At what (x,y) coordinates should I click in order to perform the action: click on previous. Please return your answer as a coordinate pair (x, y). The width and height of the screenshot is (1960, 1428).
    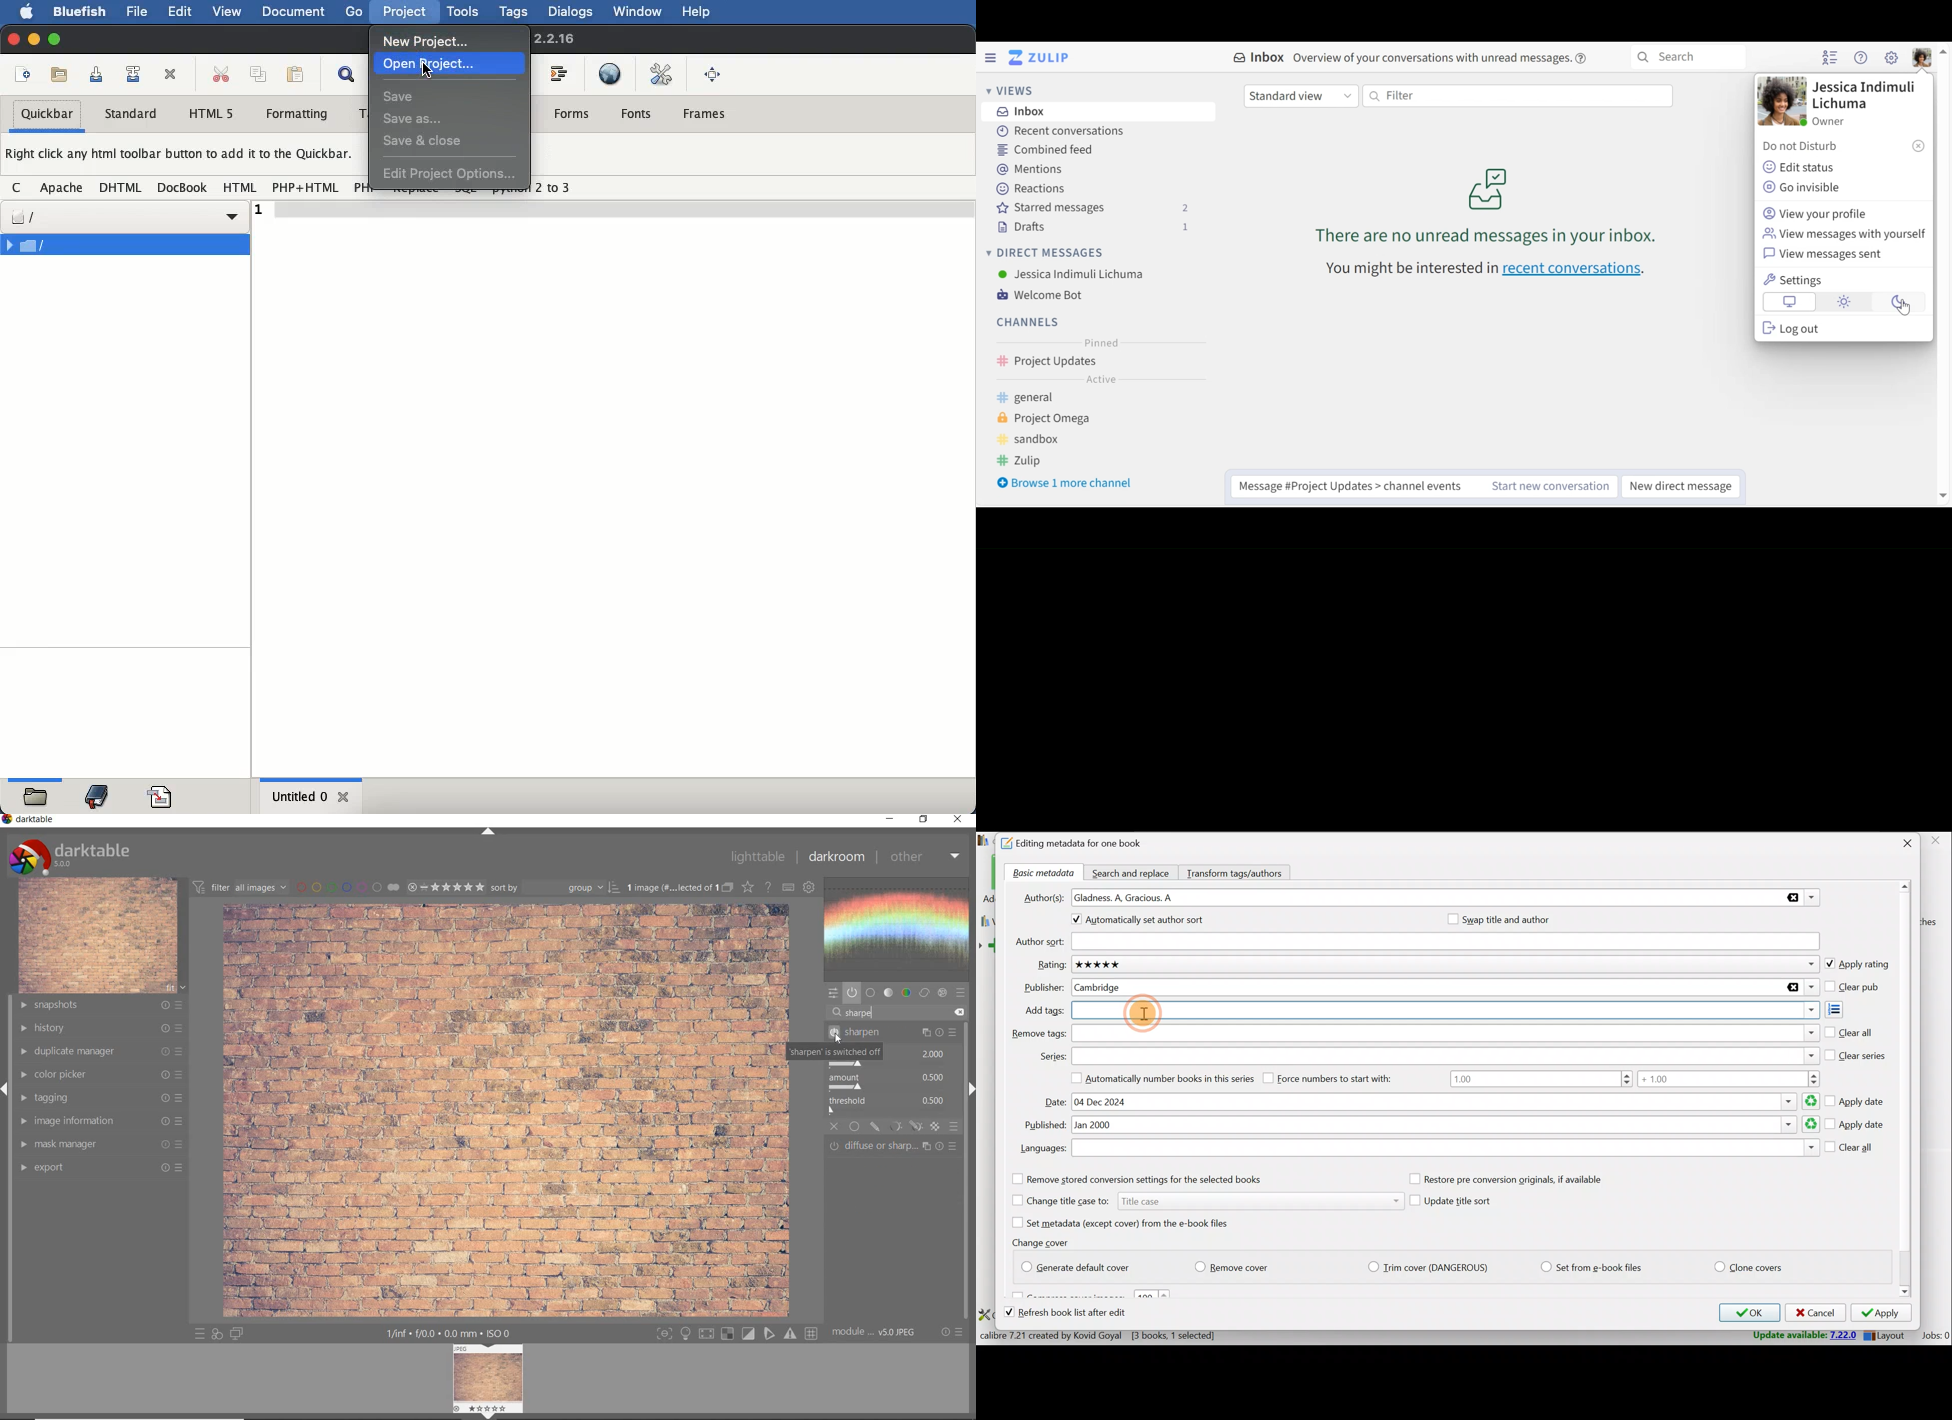
    Looking at the image, I should click on (6, 1095).